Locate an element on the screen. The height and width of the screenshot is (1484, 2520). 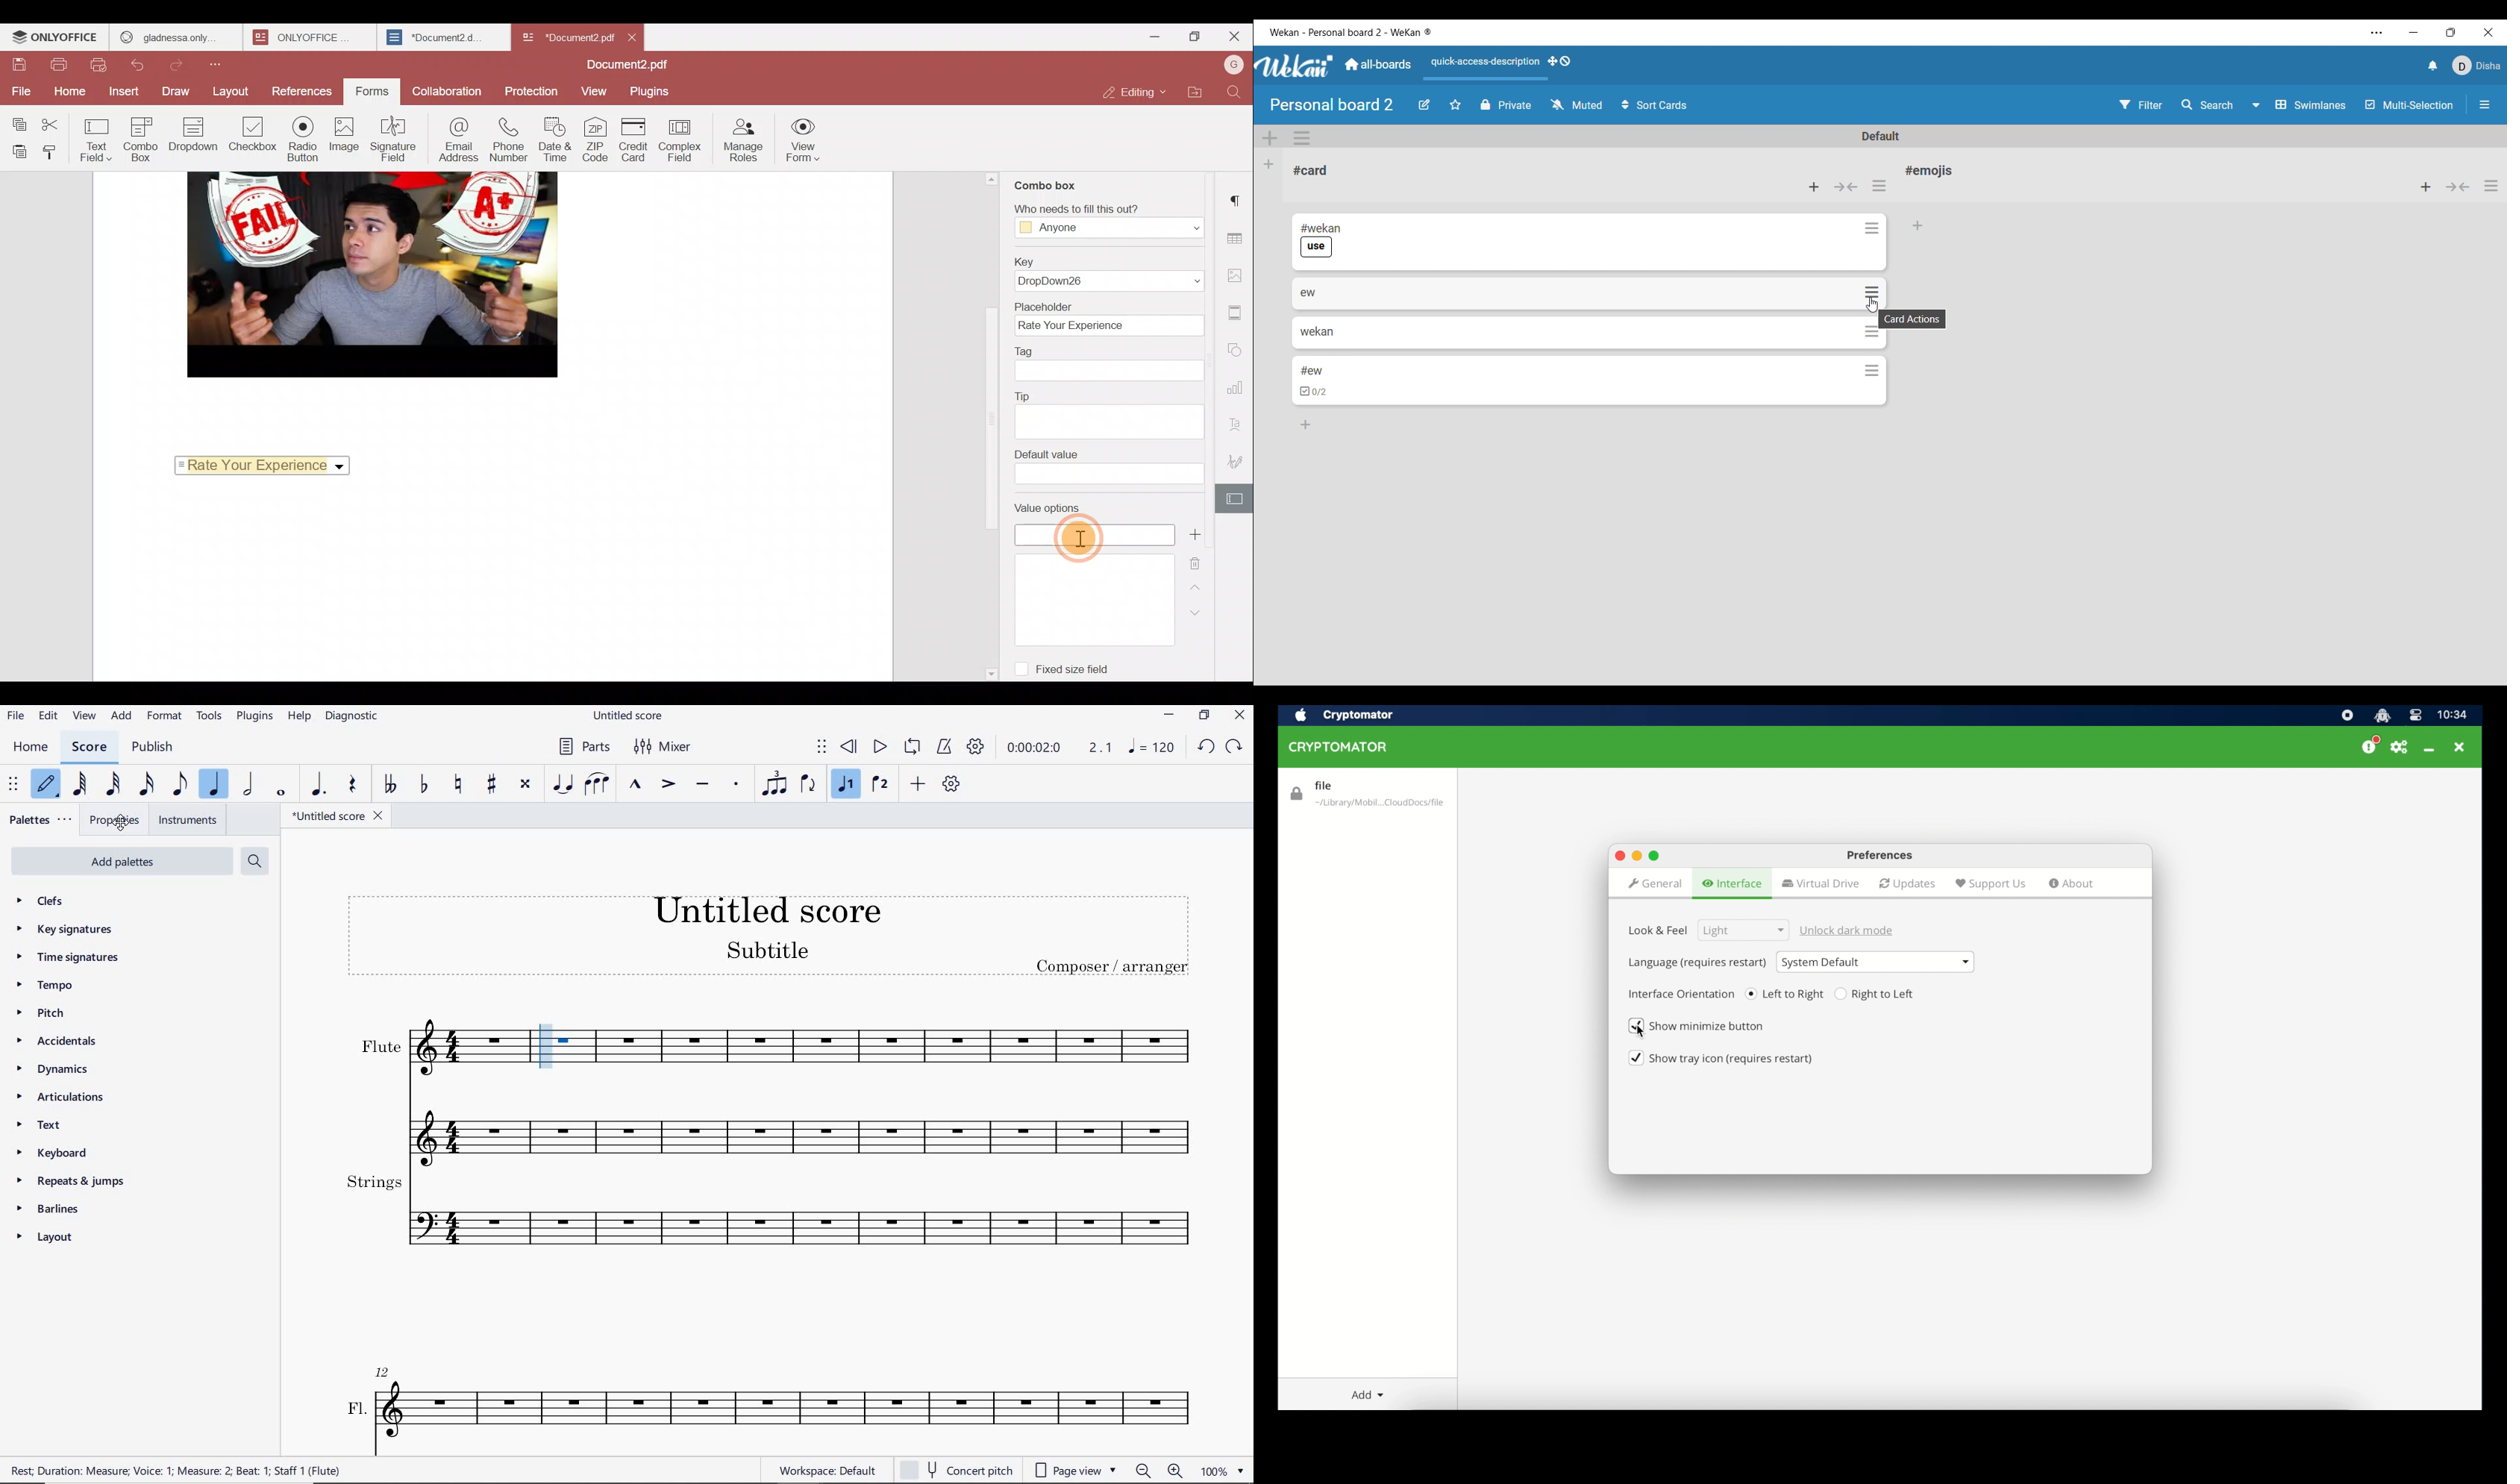
PARTS is located at coordinates (587, 747).